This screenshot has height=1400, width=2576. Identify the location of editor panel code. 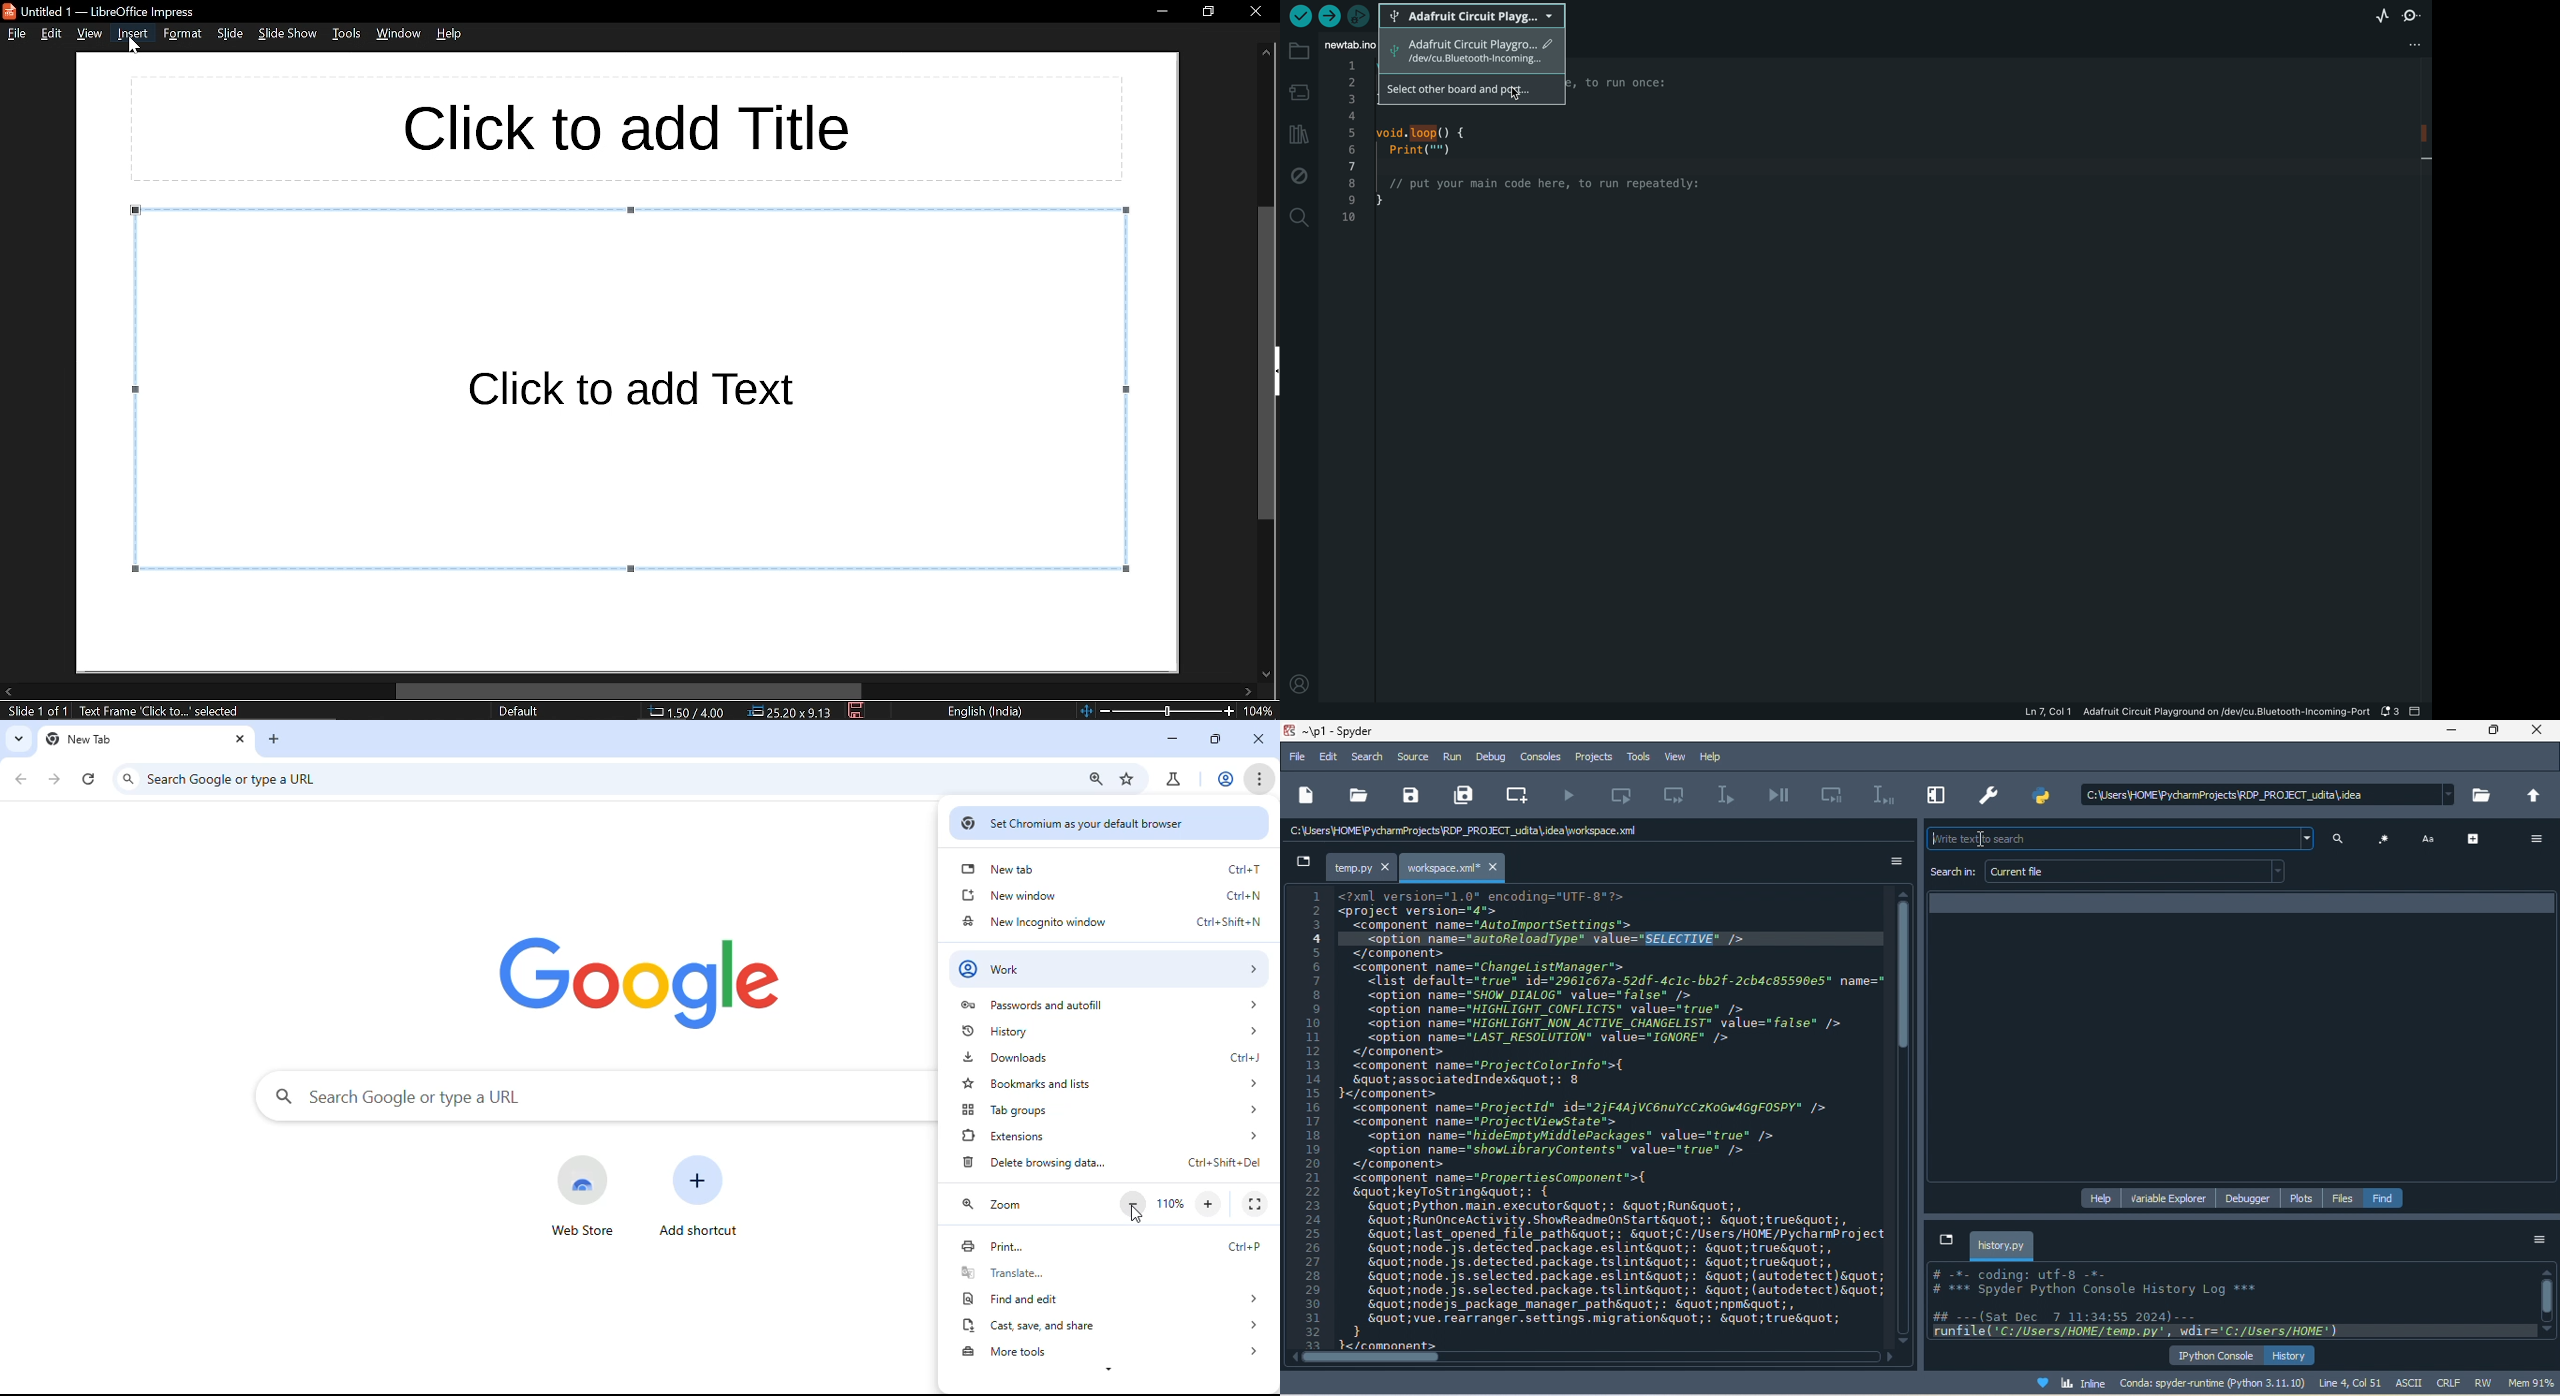
(1589, 1118).